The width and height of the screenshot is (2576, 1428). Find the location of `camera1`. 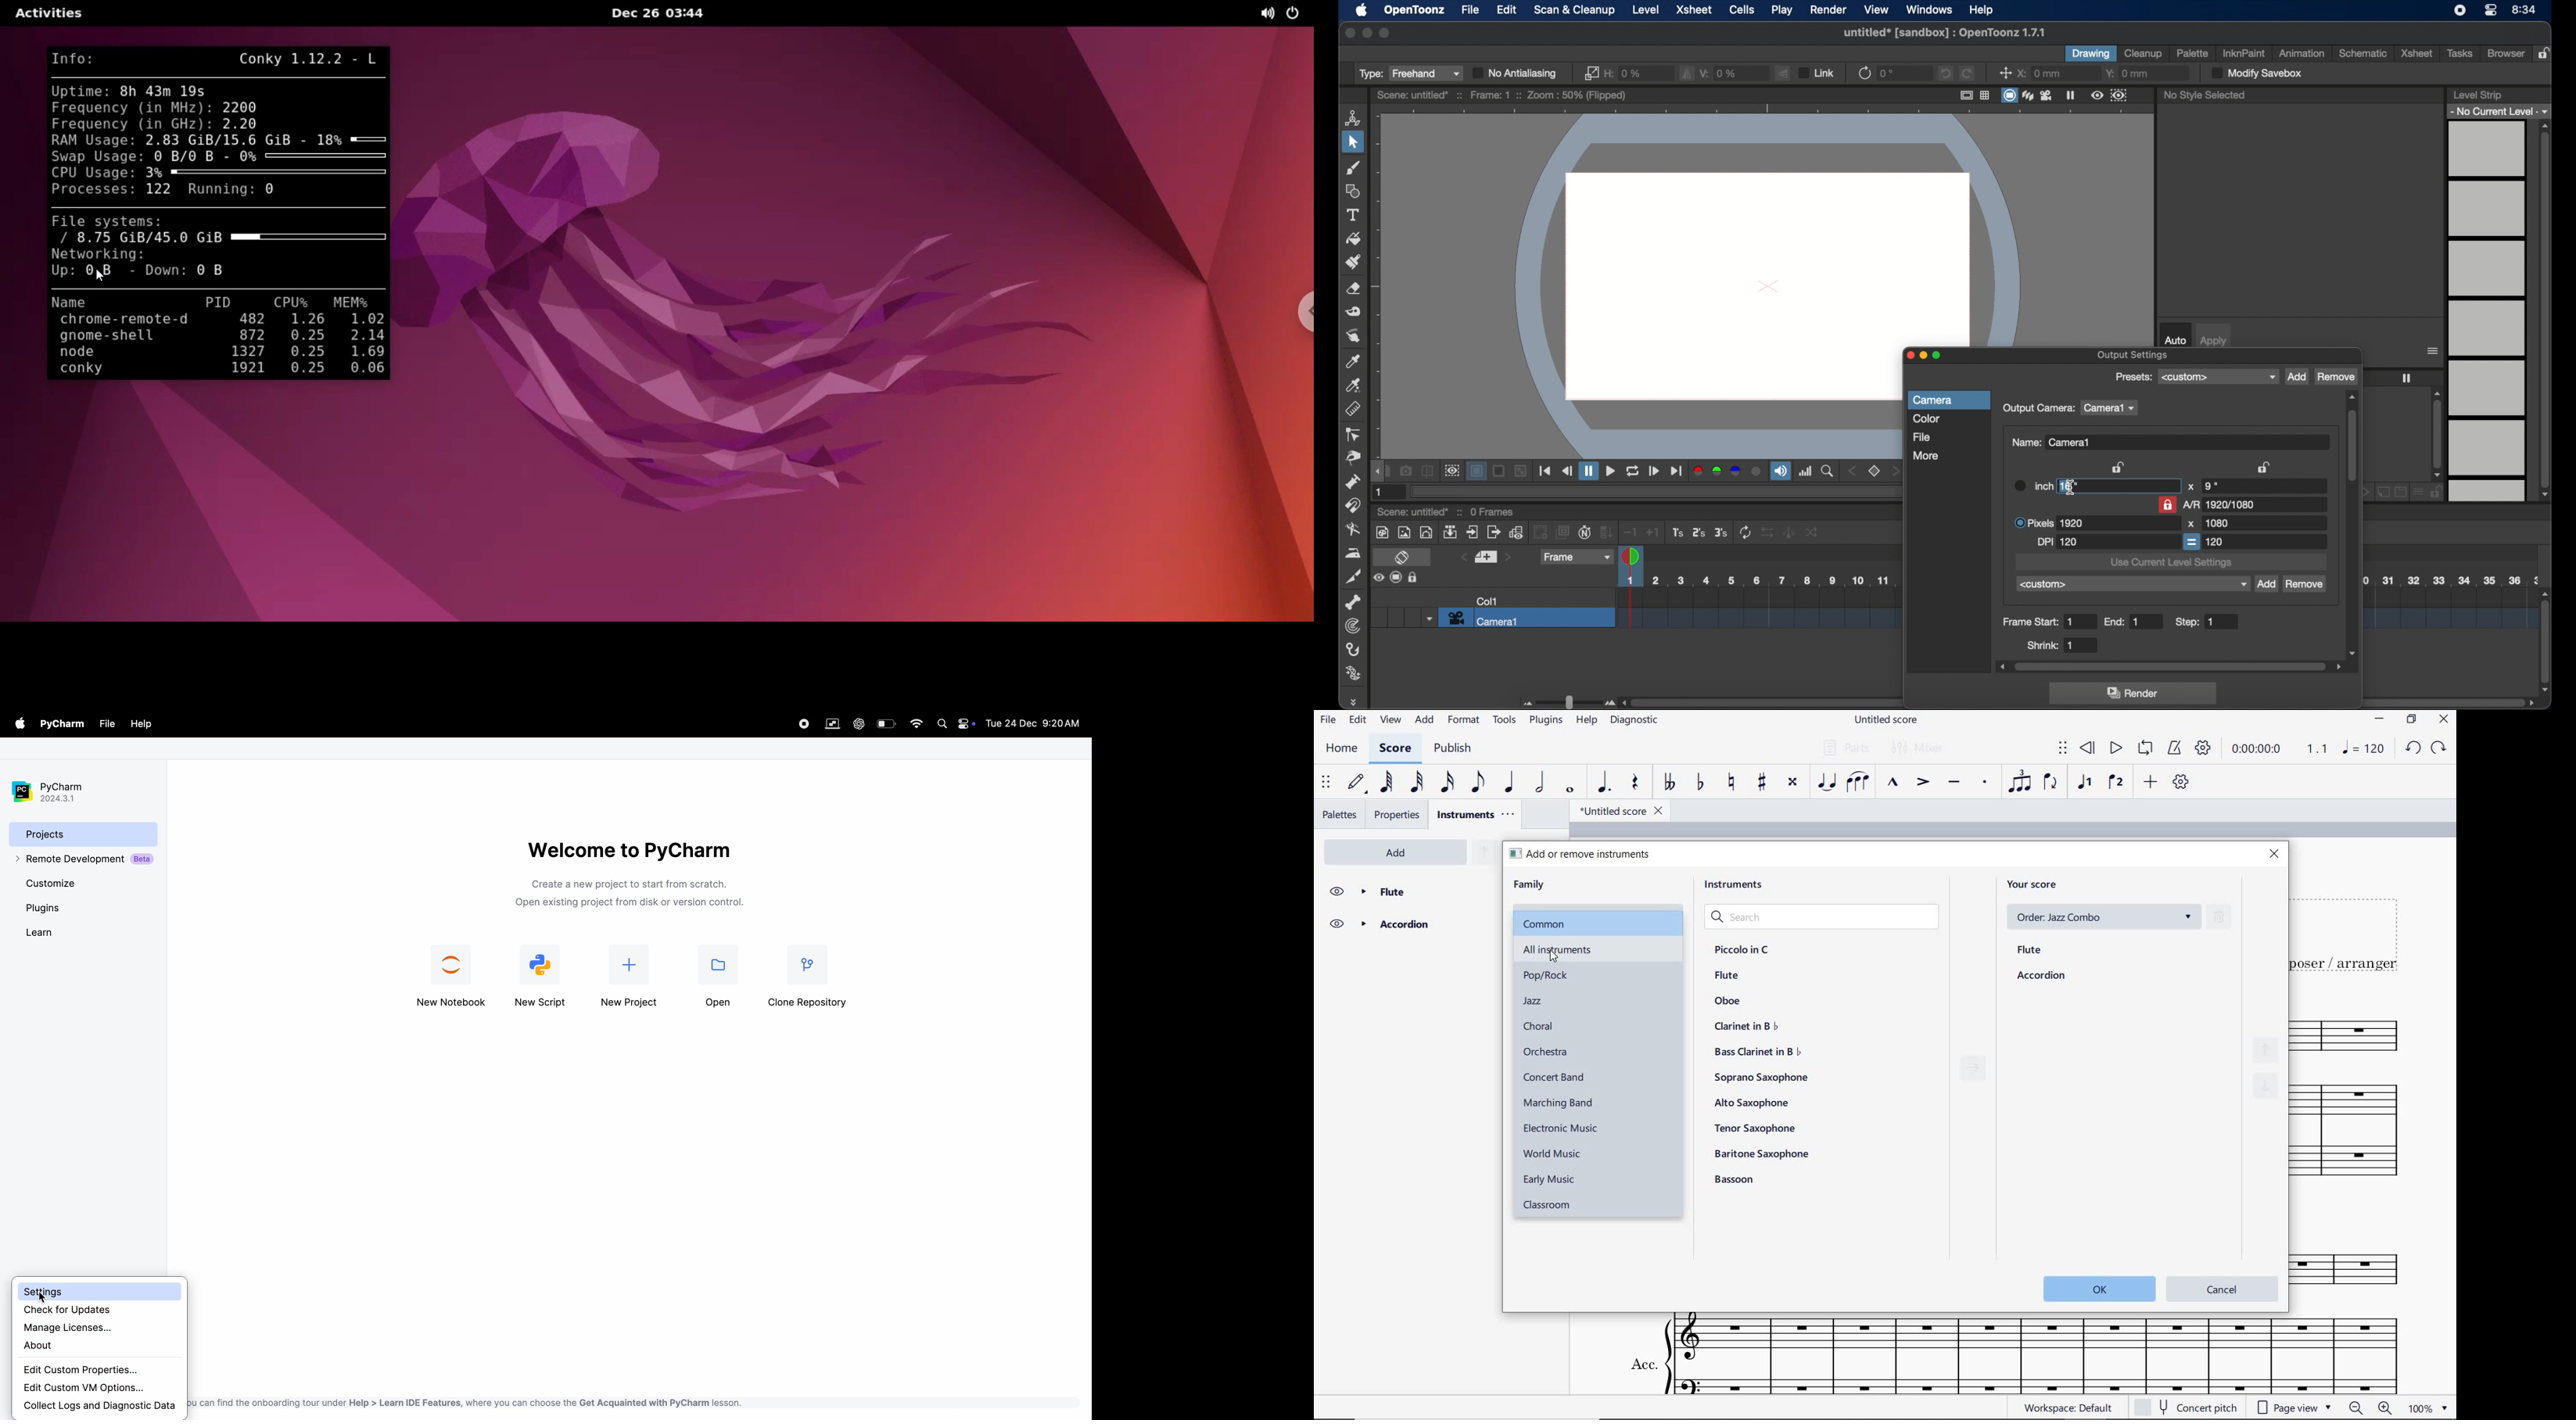

camera1 is located at coordinates (2111, 408).